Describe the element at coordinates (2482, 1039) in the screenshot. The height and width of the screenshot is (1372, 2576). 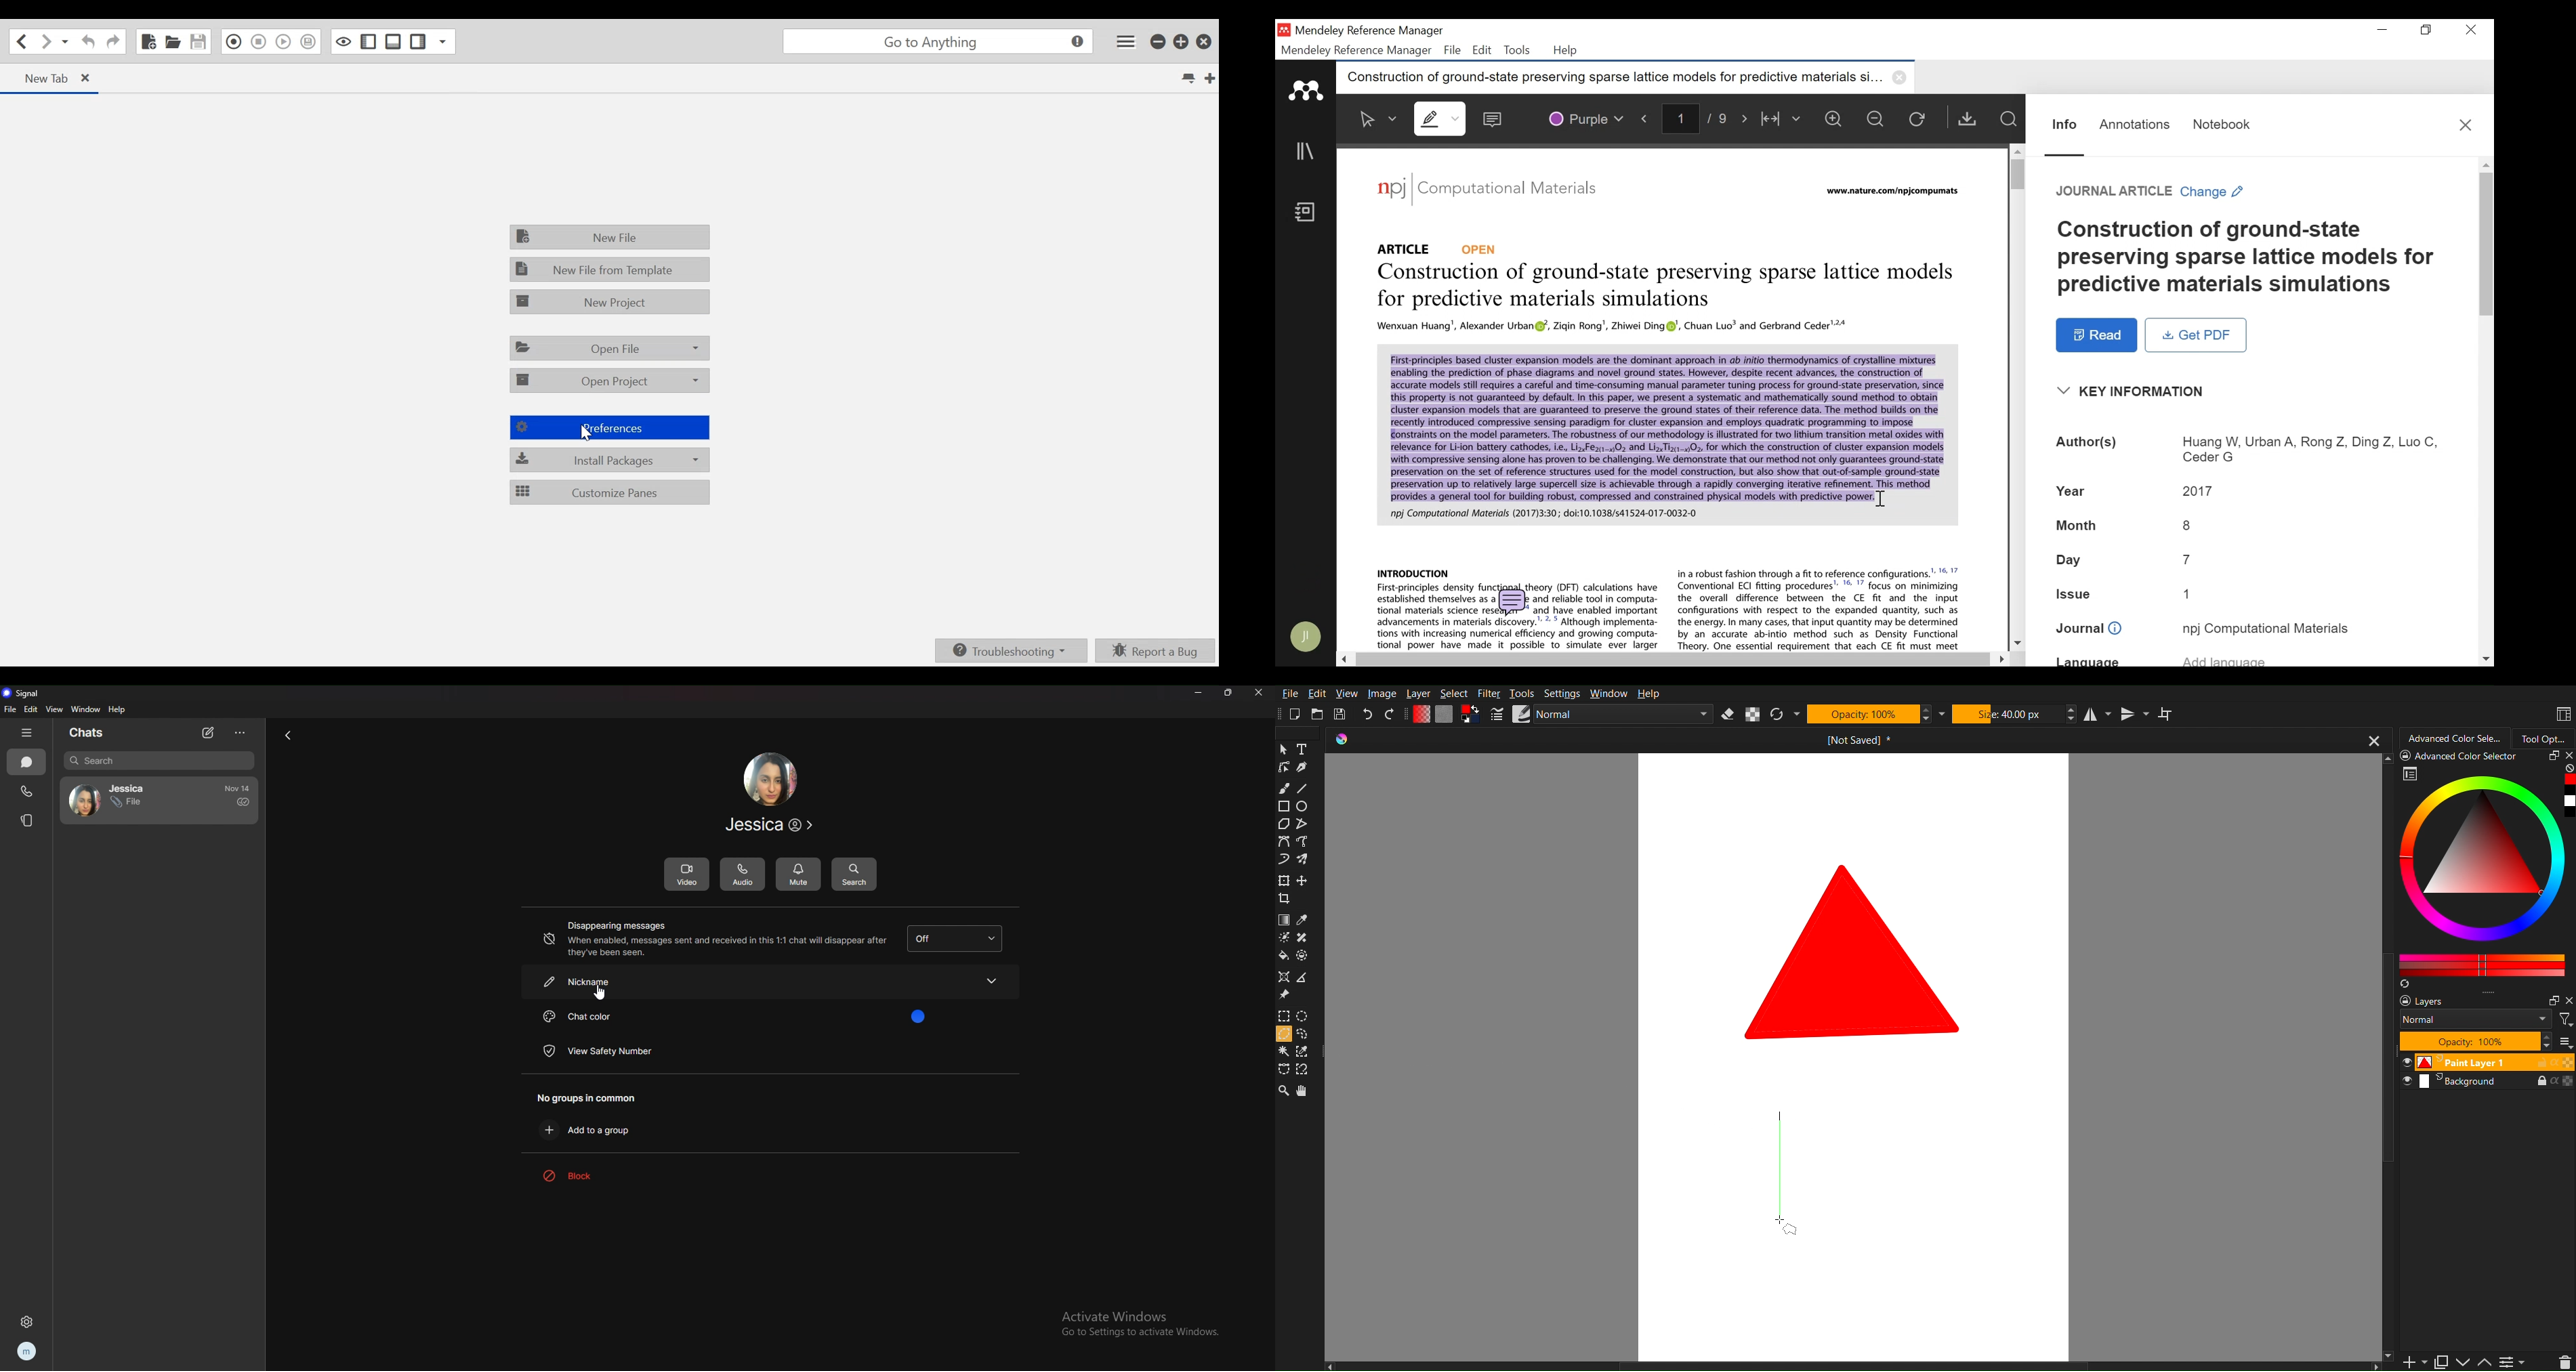
I see `Layers` at that location.